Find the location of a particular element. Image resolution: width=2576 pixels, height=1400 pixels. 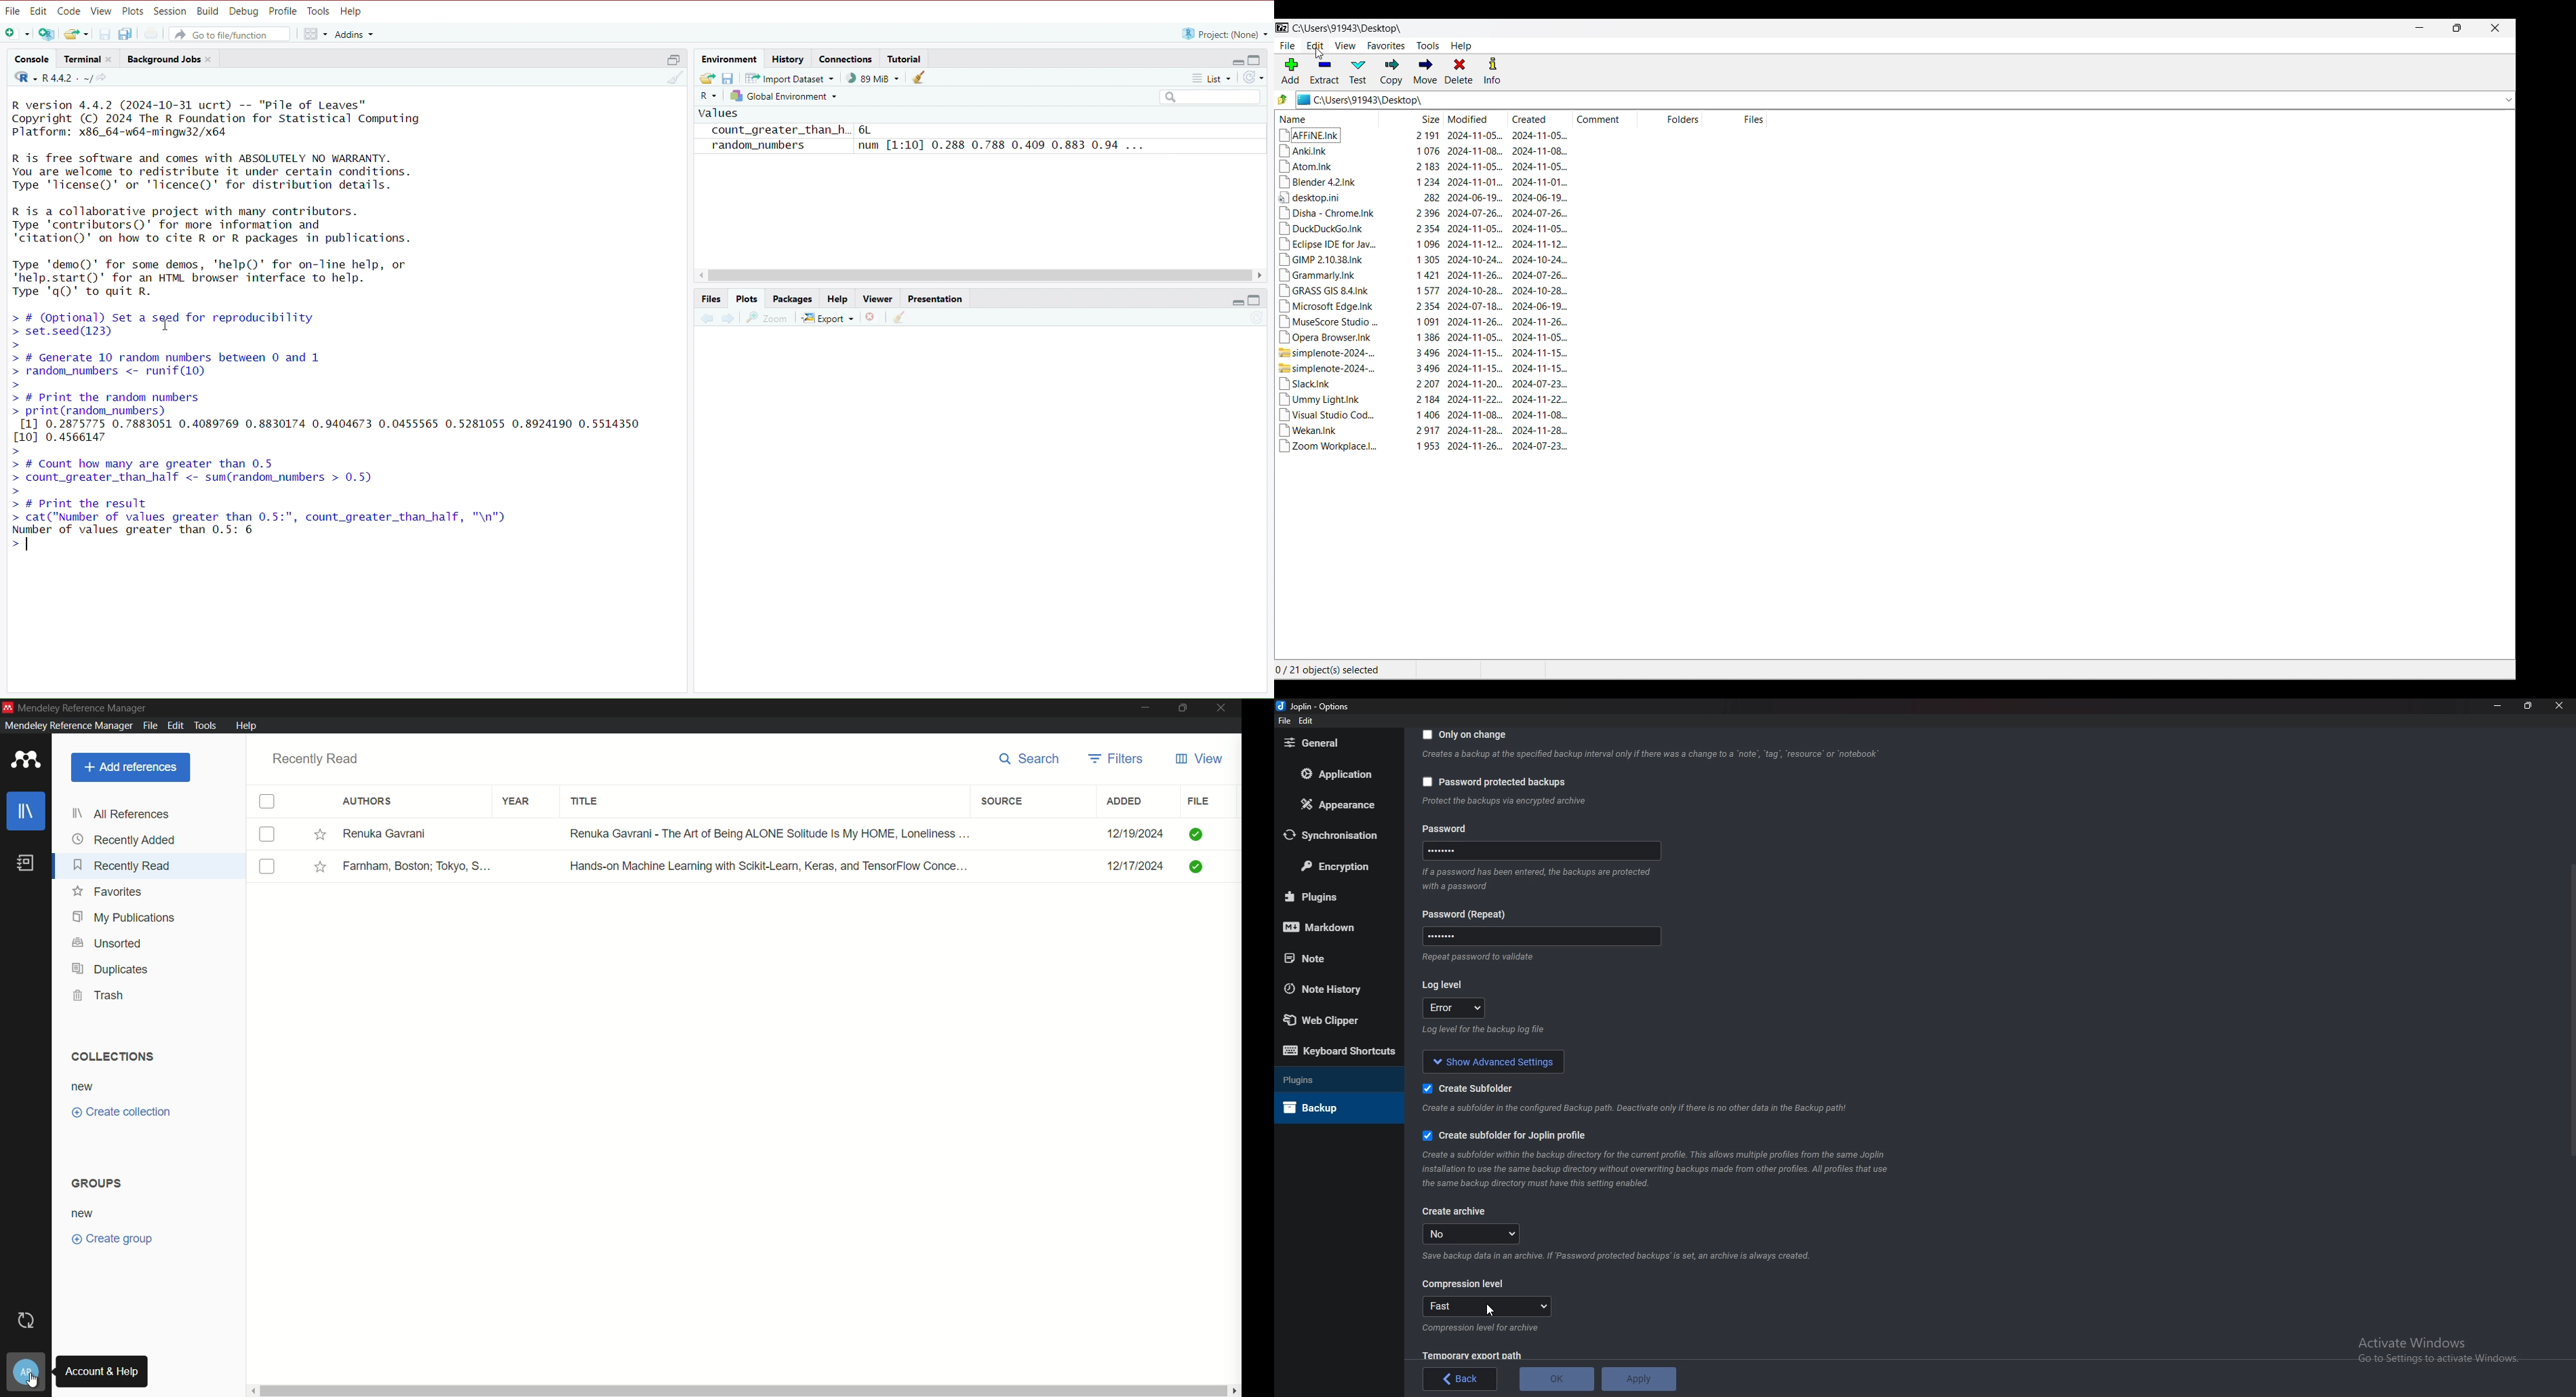

minimize is located at coordinates (2498, 705).